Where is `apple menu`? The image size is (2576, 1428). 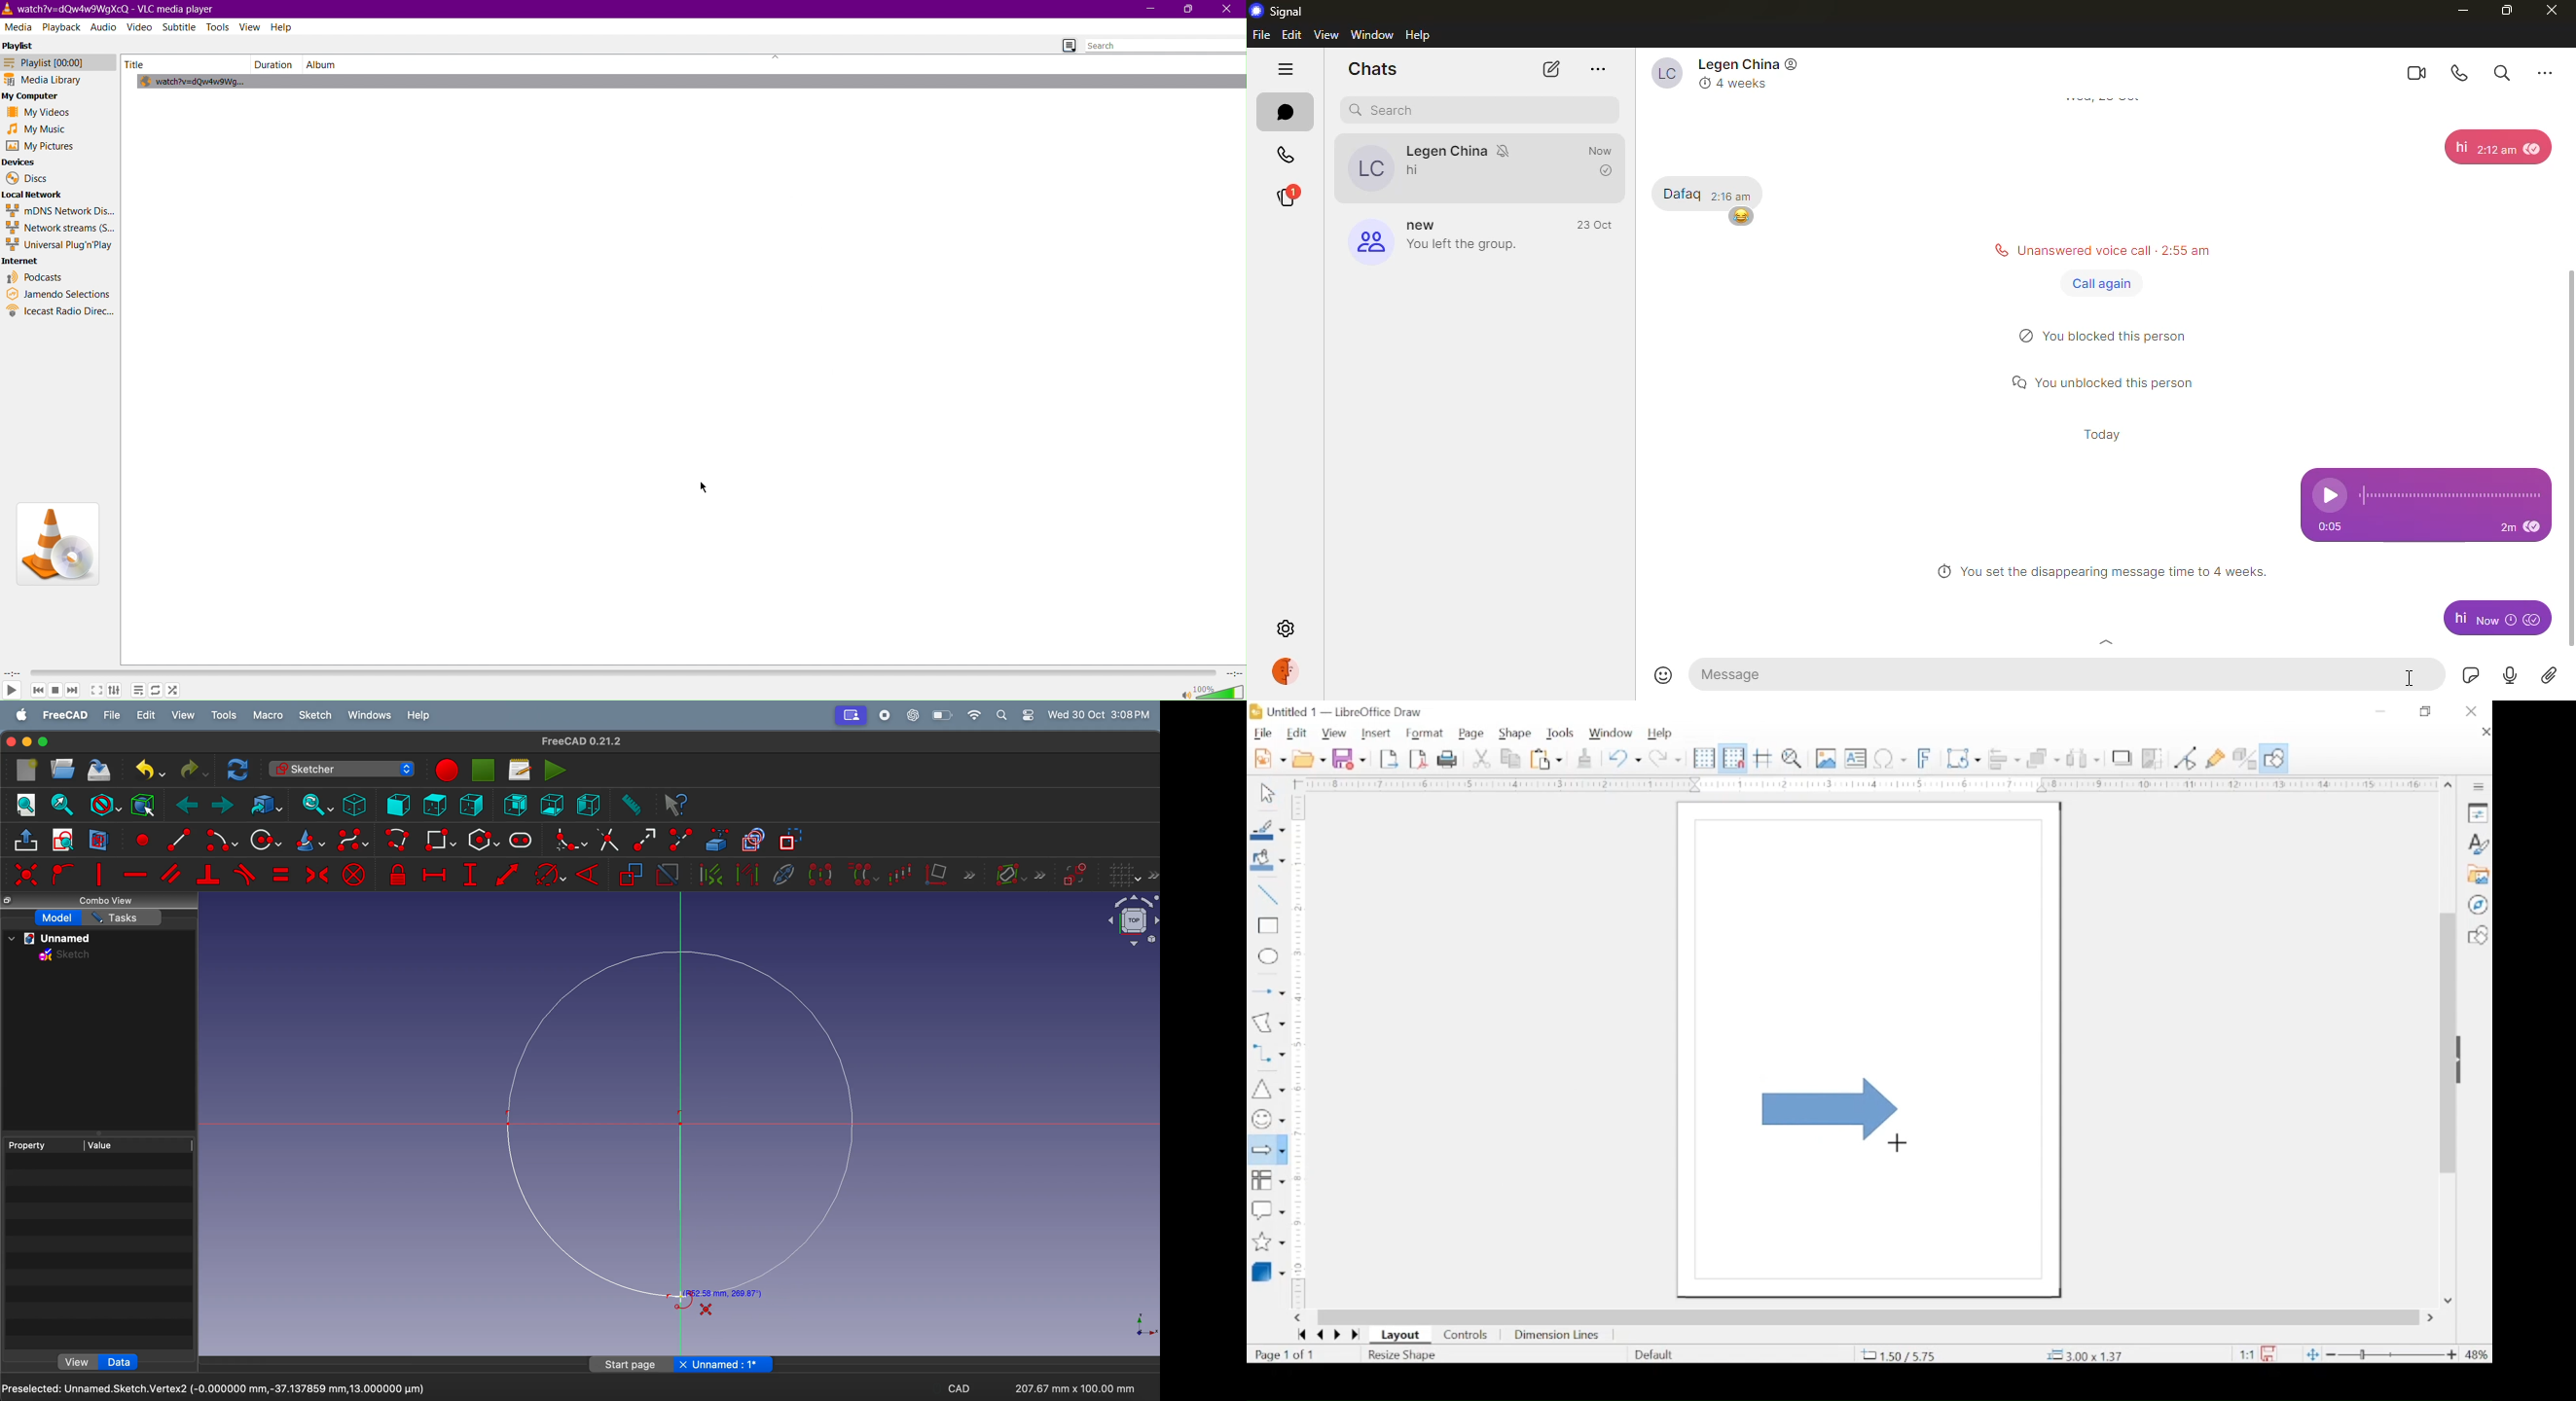 apple menu is located at coordinates (22, 715).